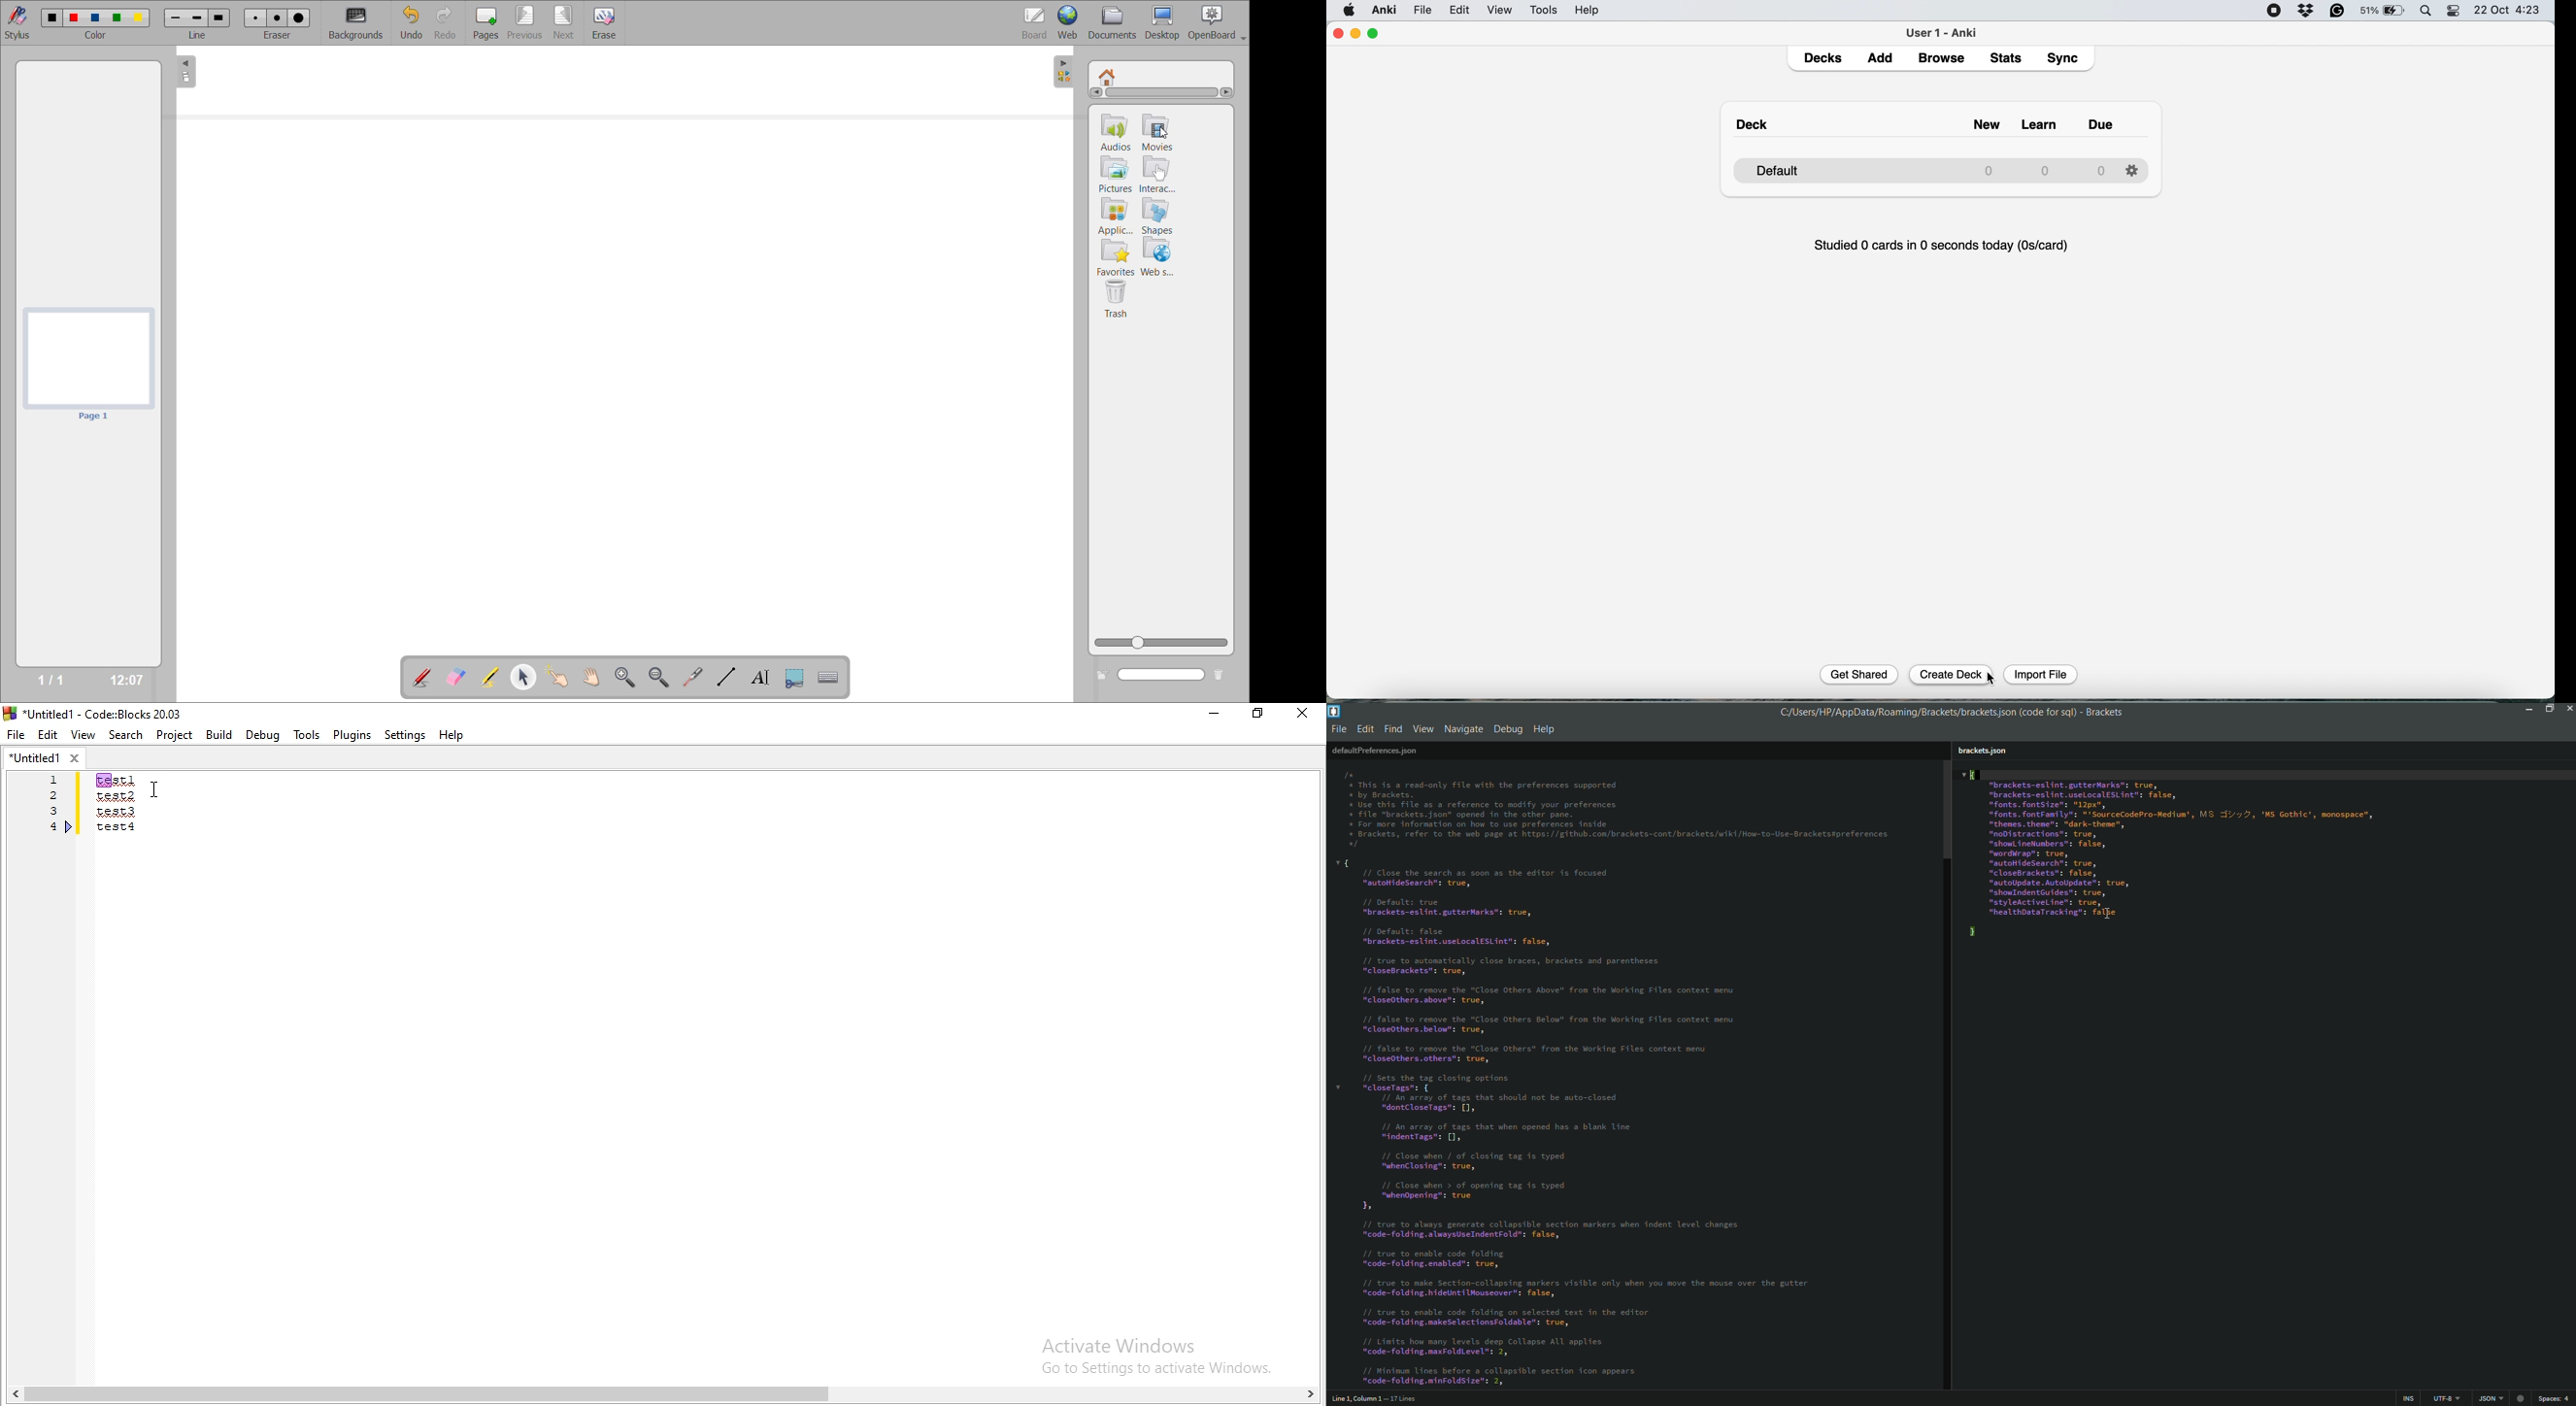 Image resolution: width=2576 pixels, height=1428 pixels. Describe the element at coordinates (589, 676) in the screenshot. I see `scroll page` at that location.